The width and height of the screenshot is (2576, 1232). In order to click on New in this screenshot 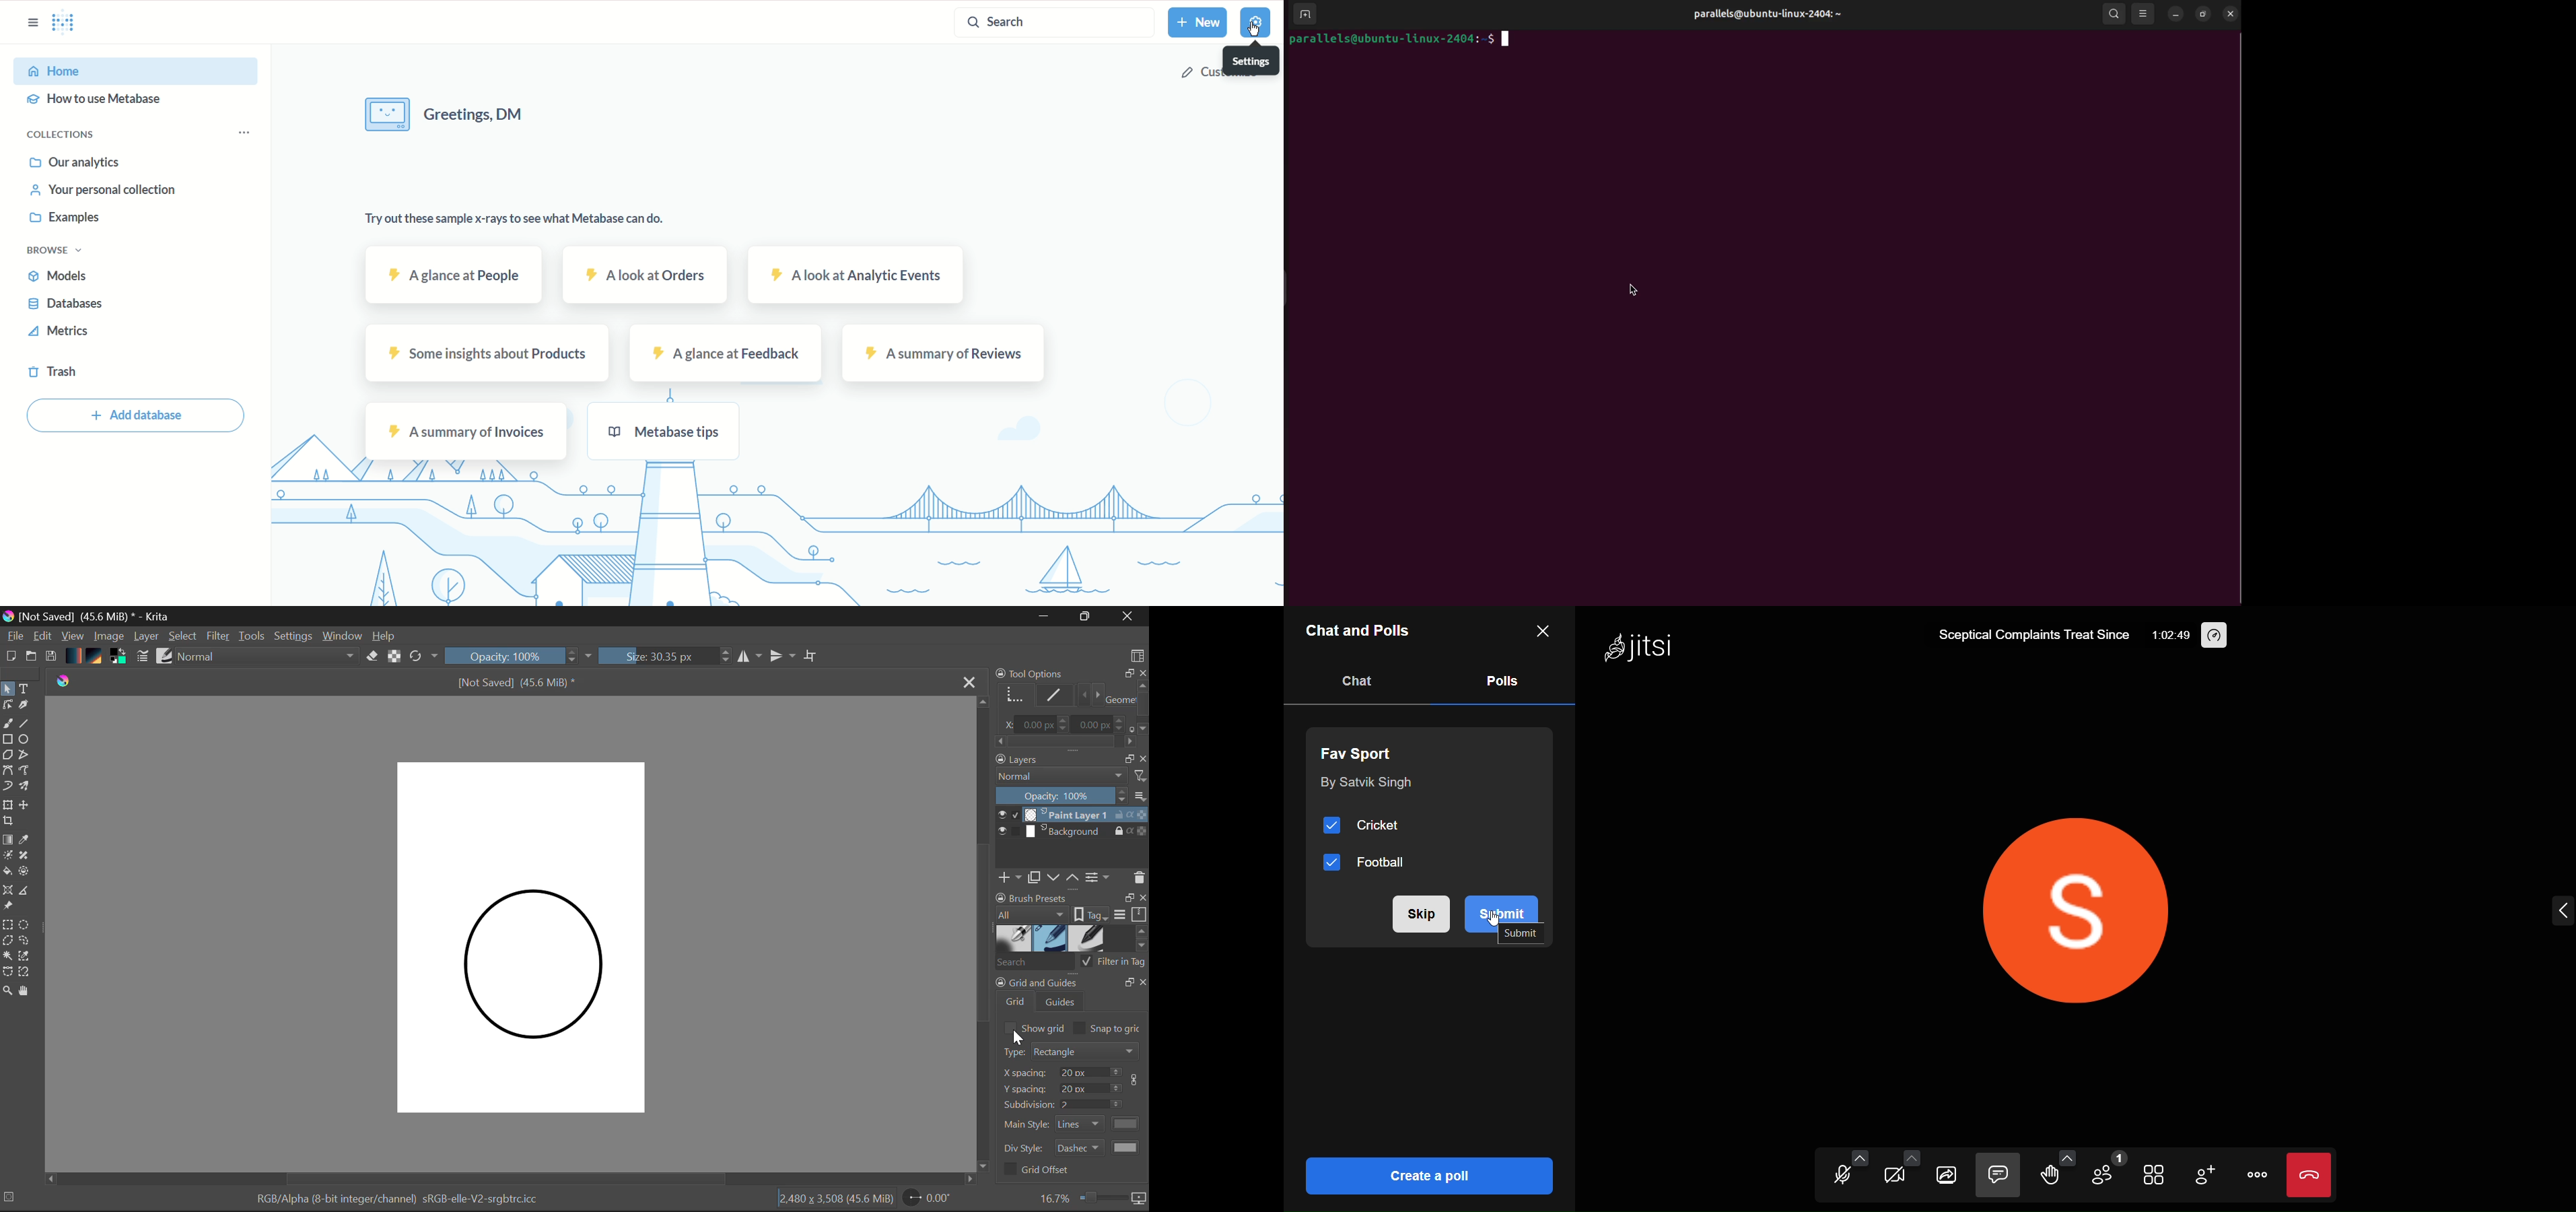, I will do `click(8, 657)`.